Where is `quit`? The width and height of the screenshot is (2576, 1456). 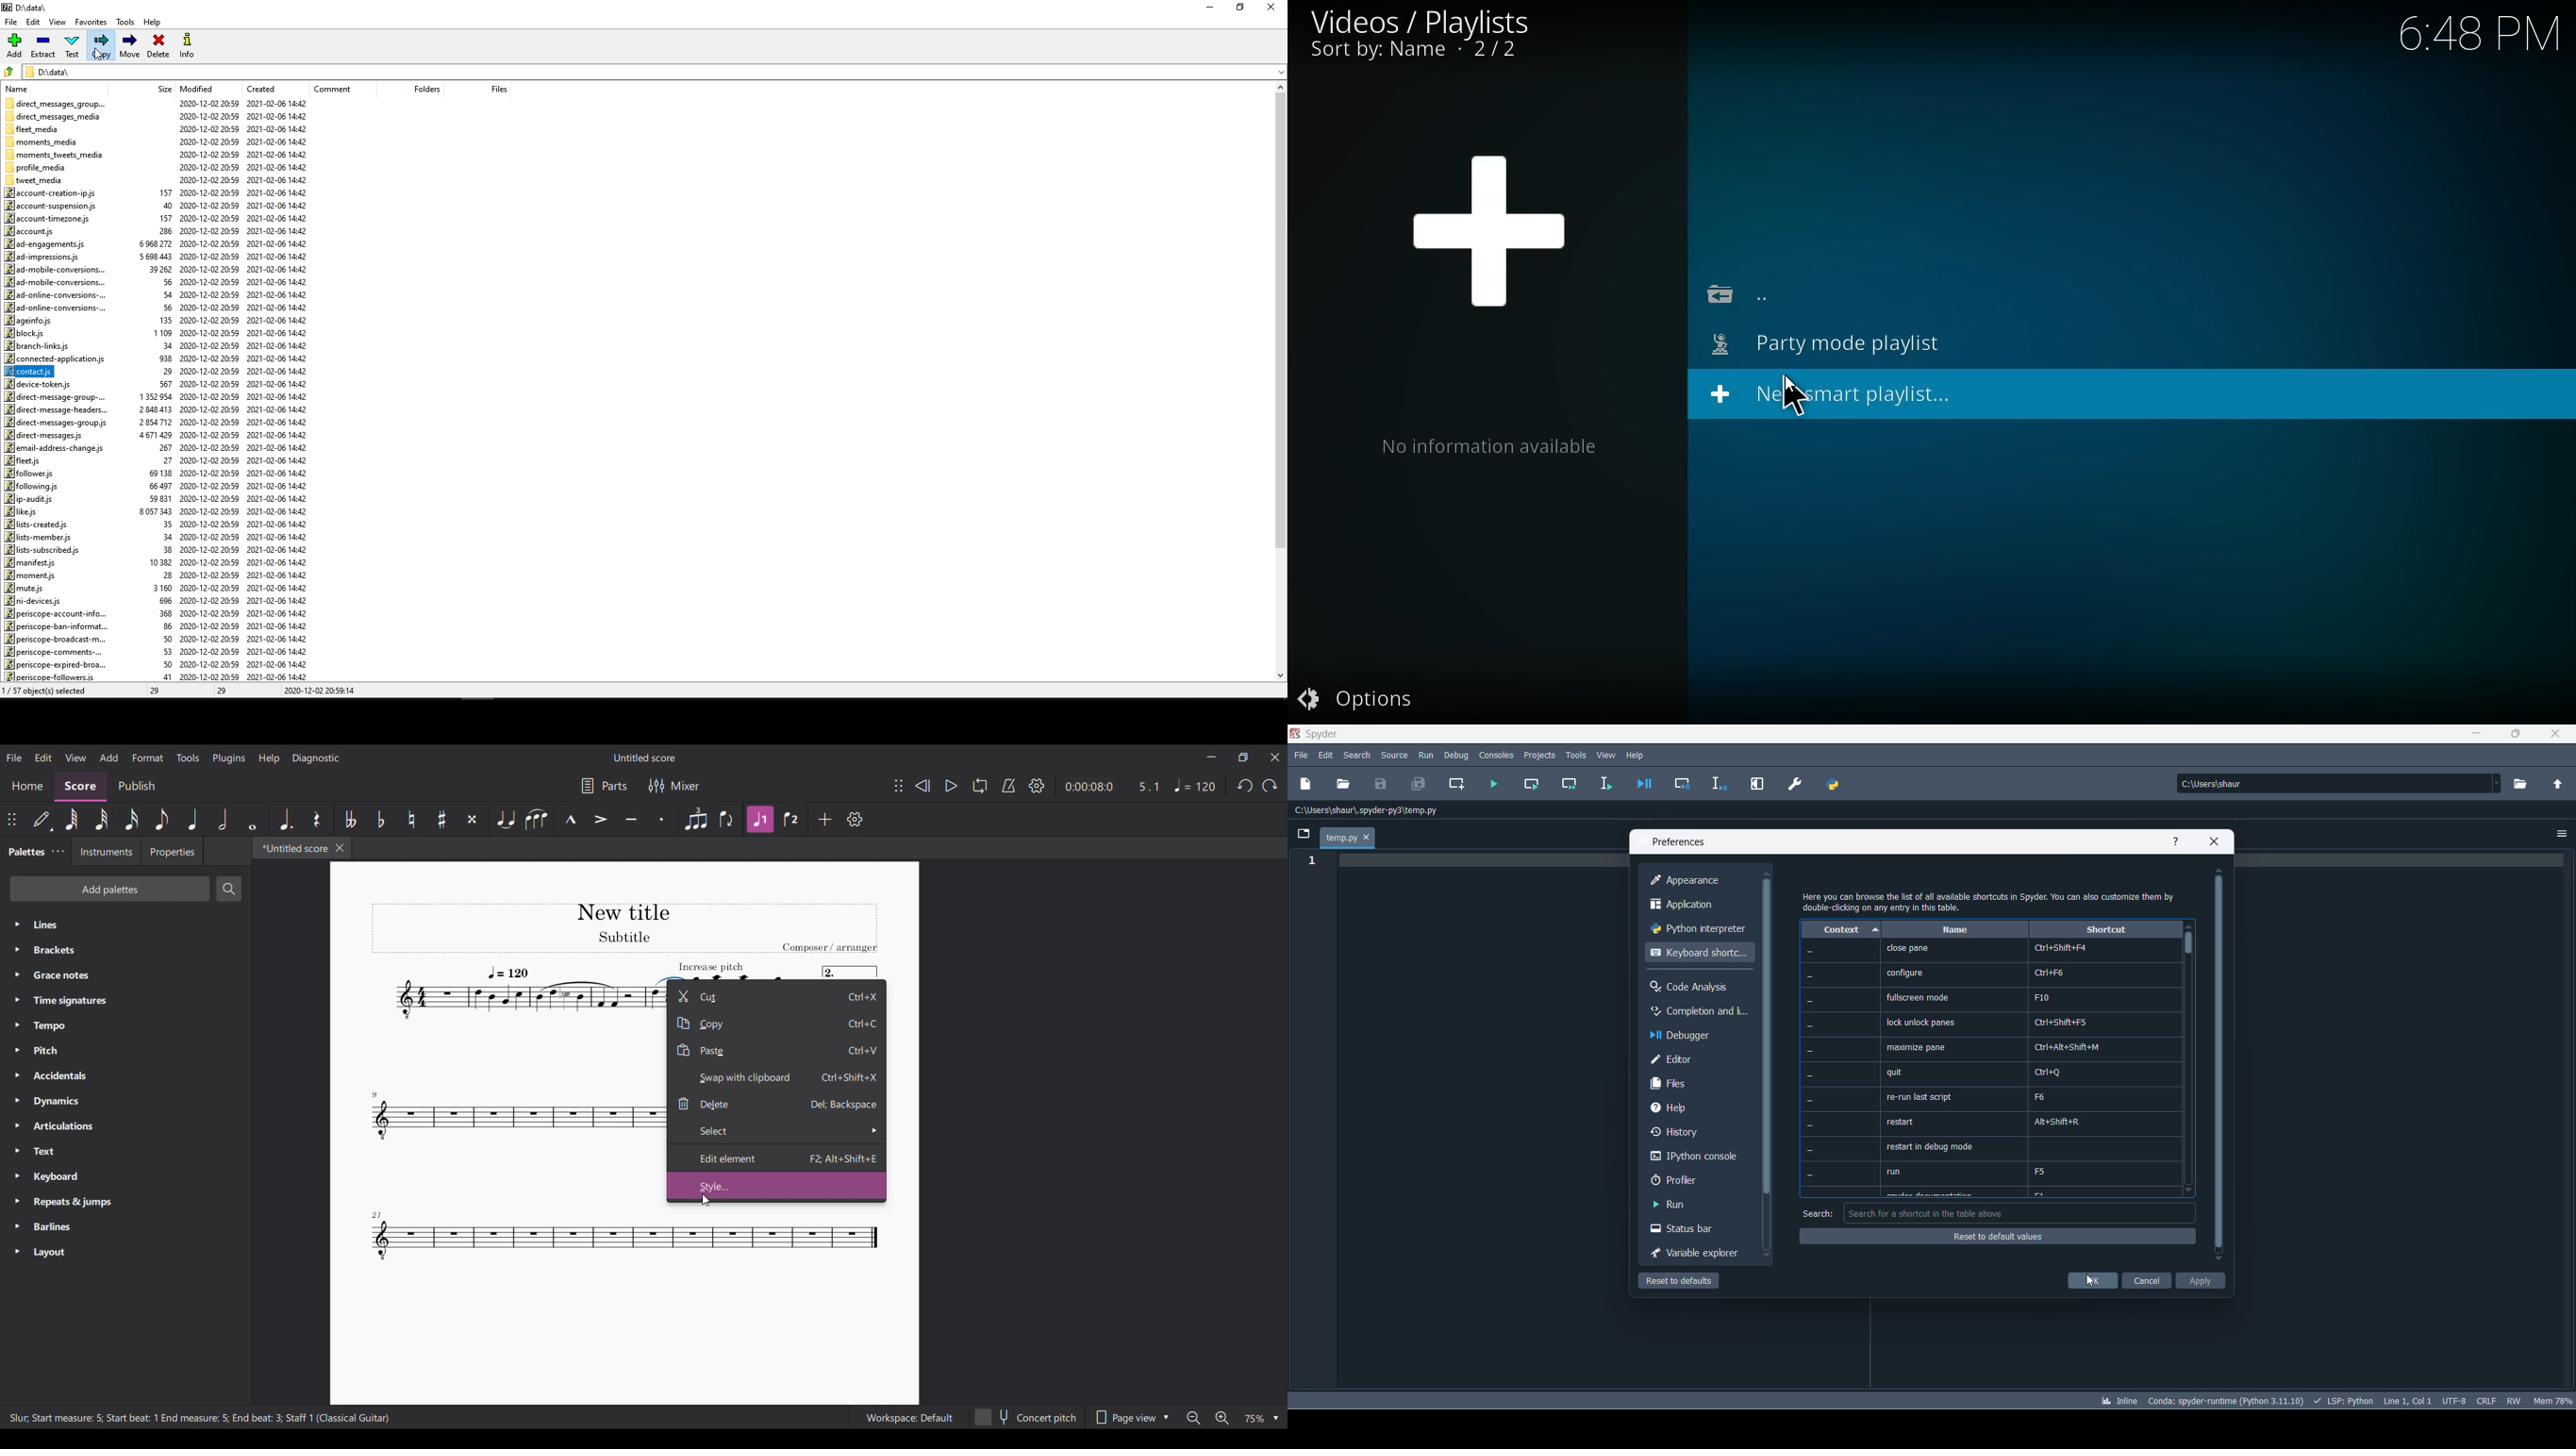 quit is located at coordinates (1895, 1073).